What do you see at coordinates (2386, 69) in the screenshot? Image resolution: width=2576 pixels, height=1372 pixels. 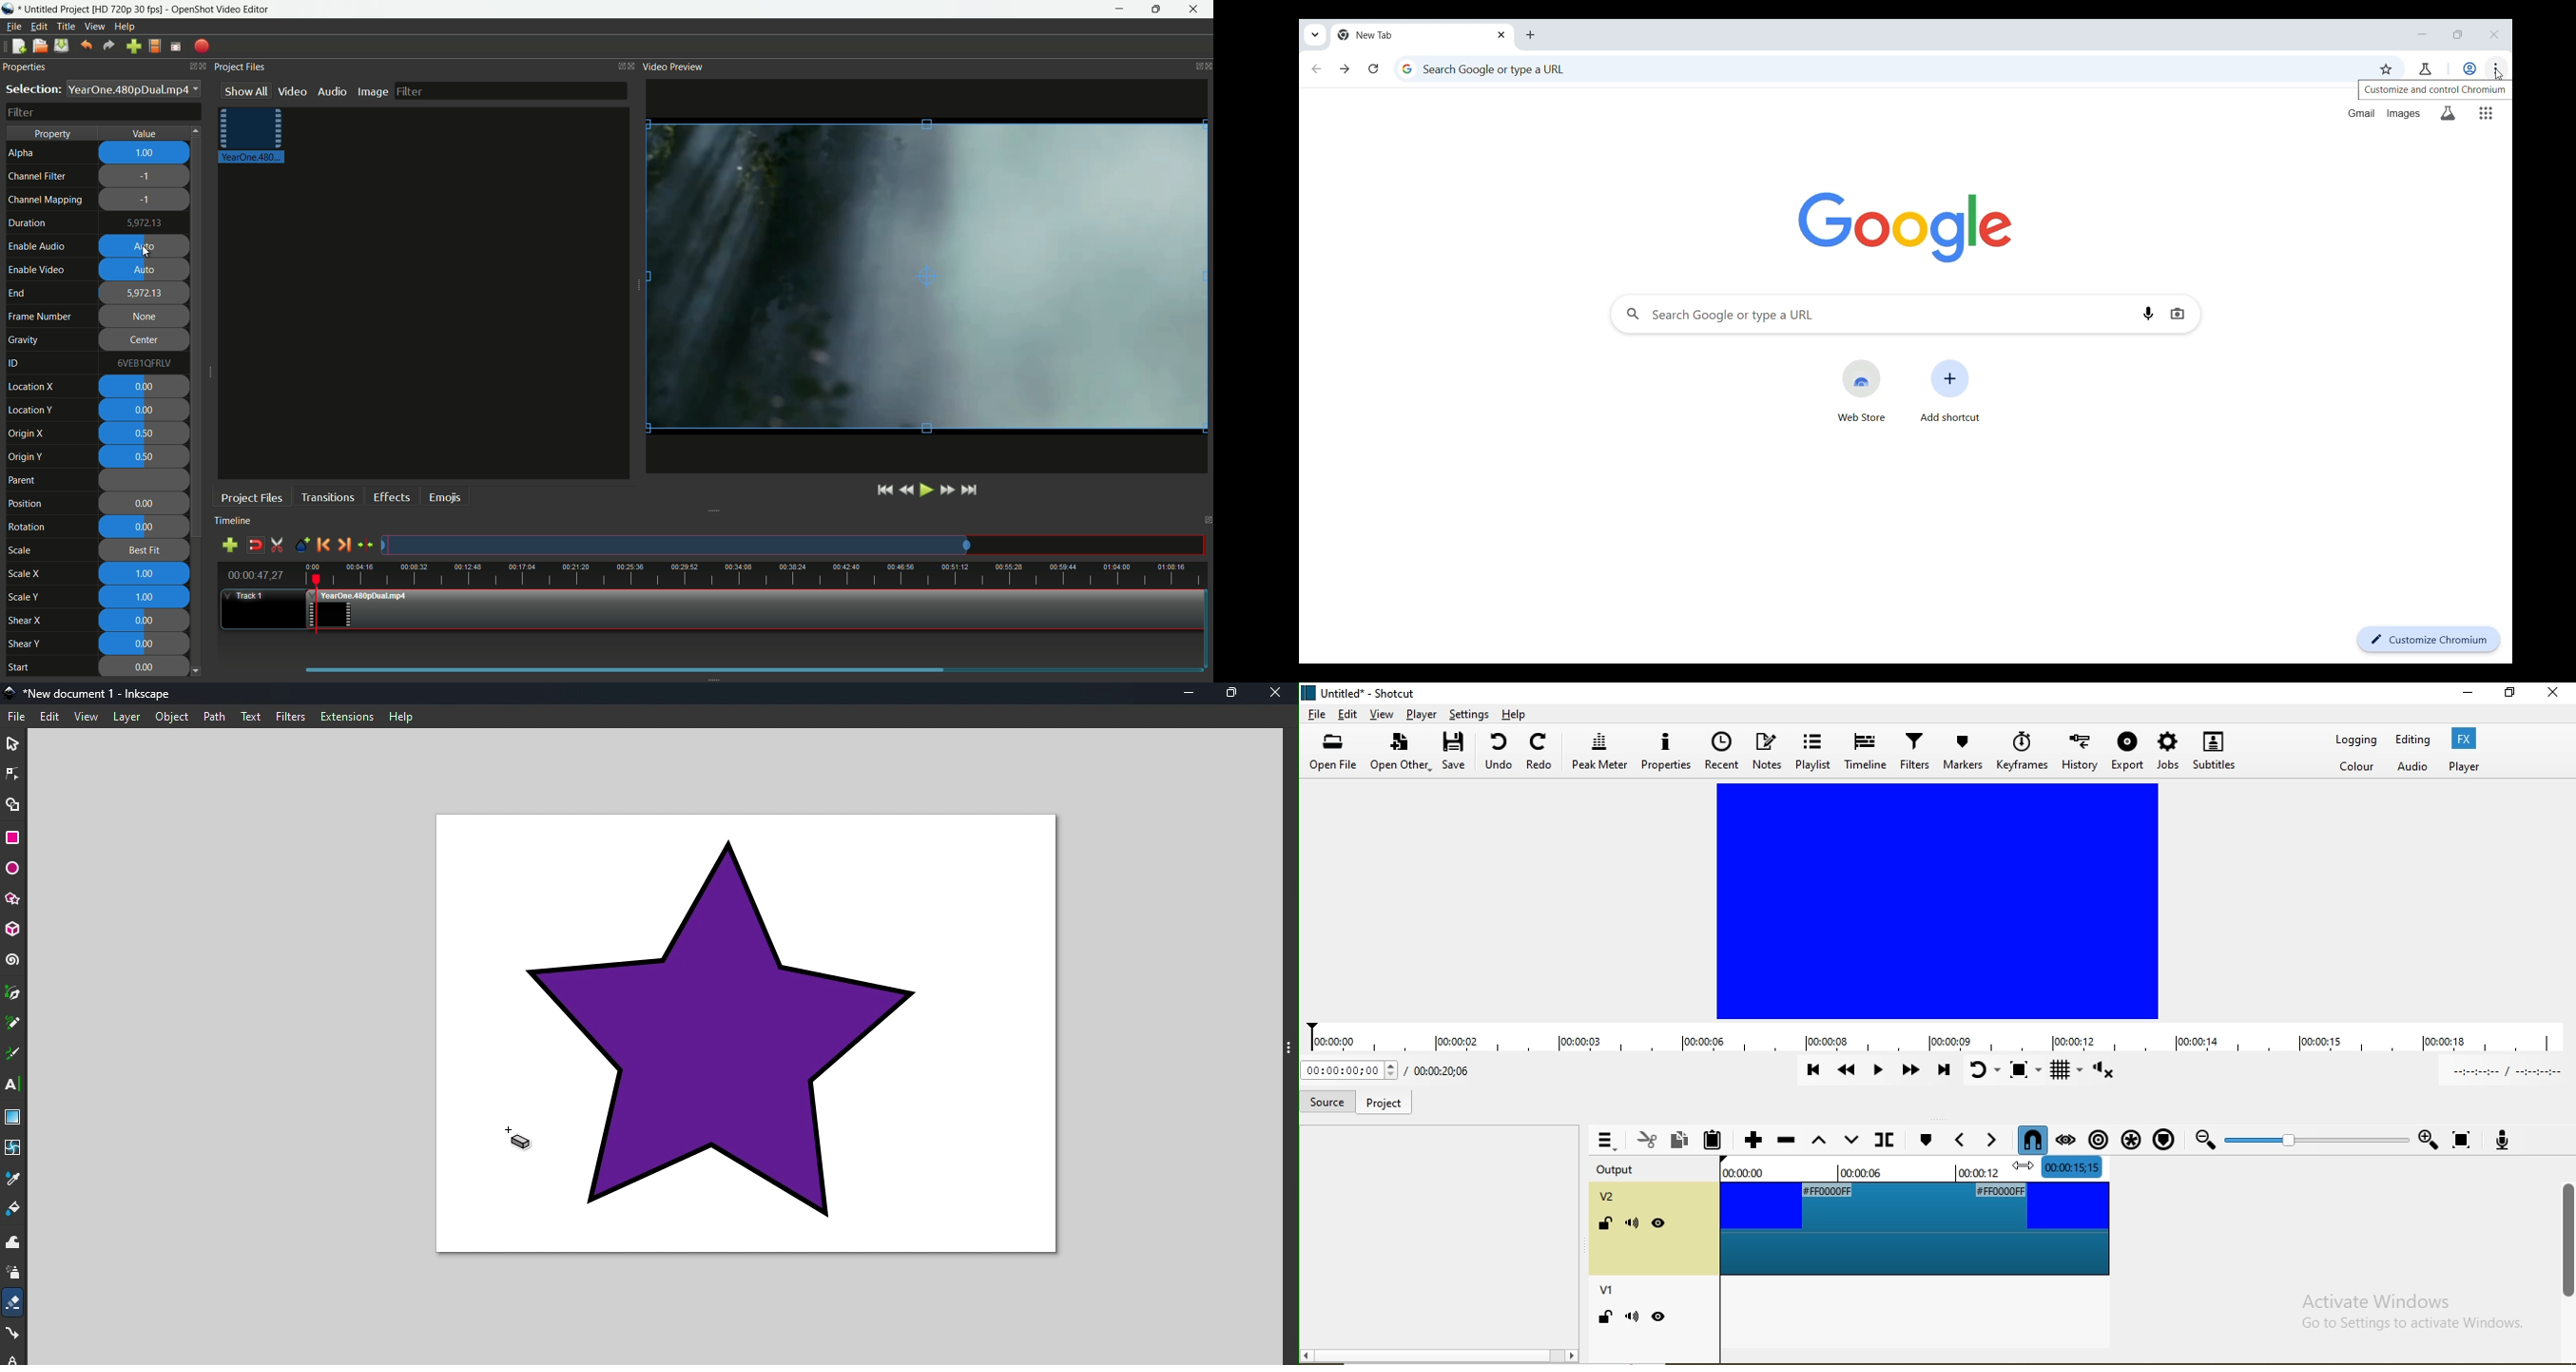 I see `Bookmark current tab` at bounding box center [2386, 69].